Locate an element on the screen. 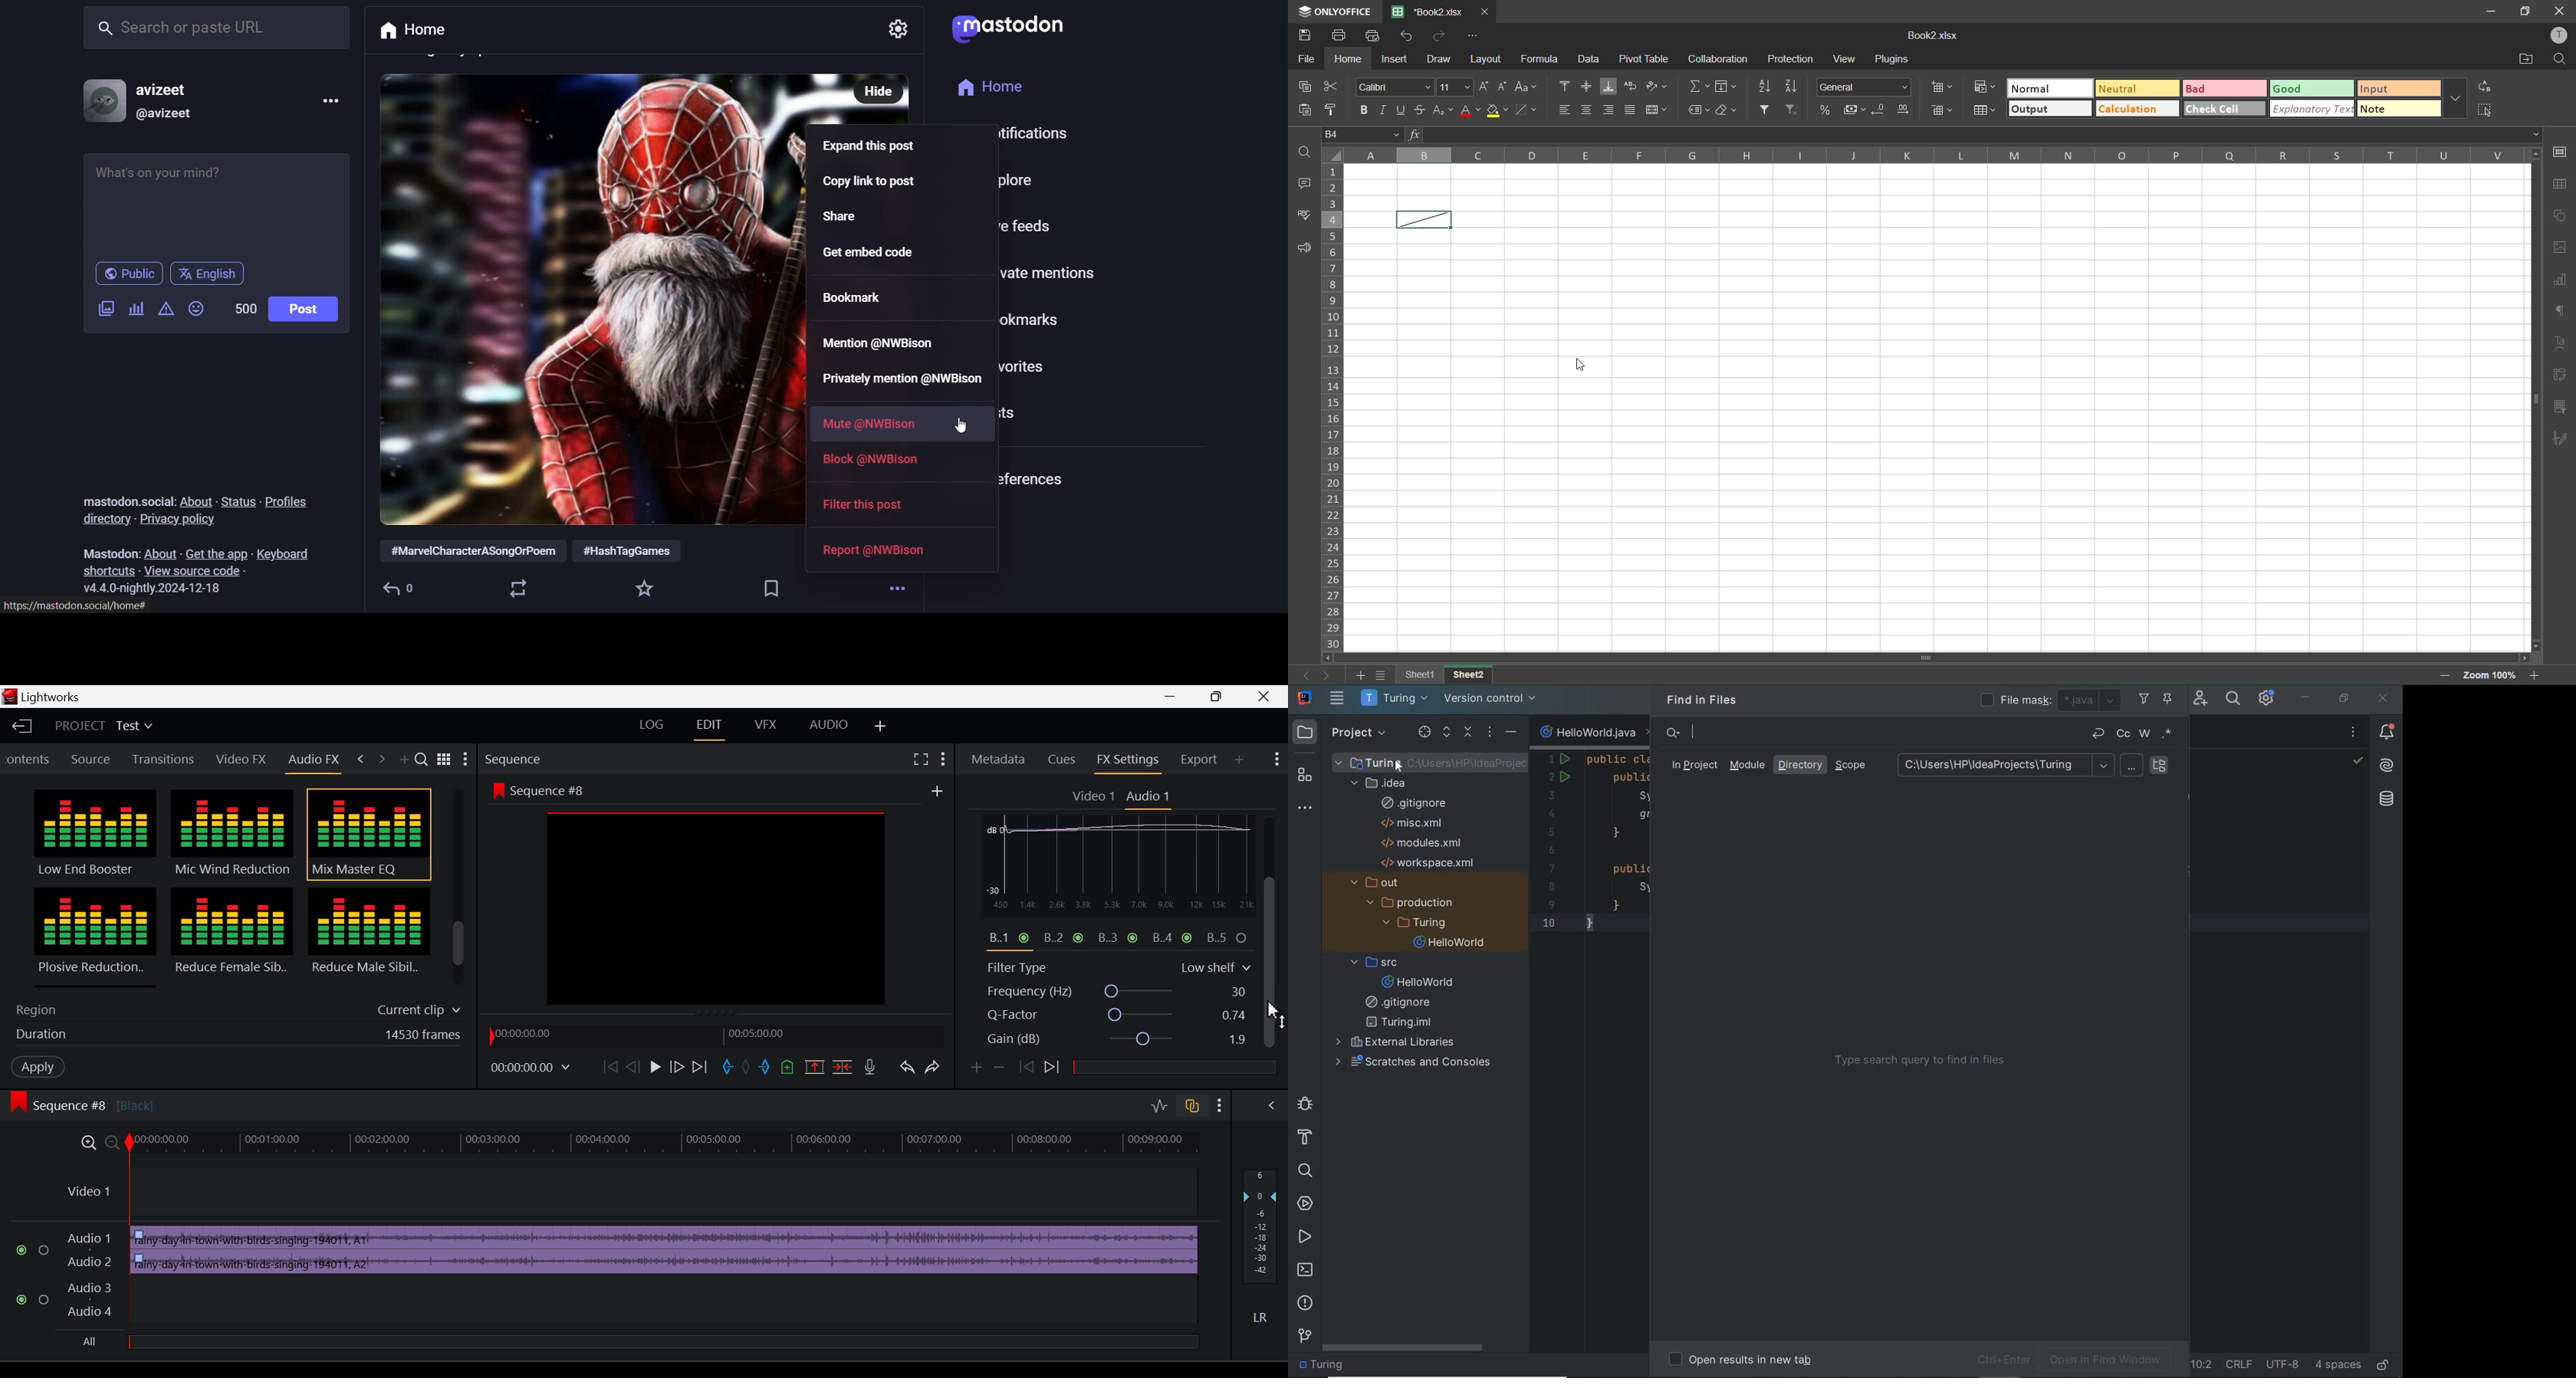 The width and height of the screenshot is (2576, 1400). copy is located at coordinates (1307, 86).